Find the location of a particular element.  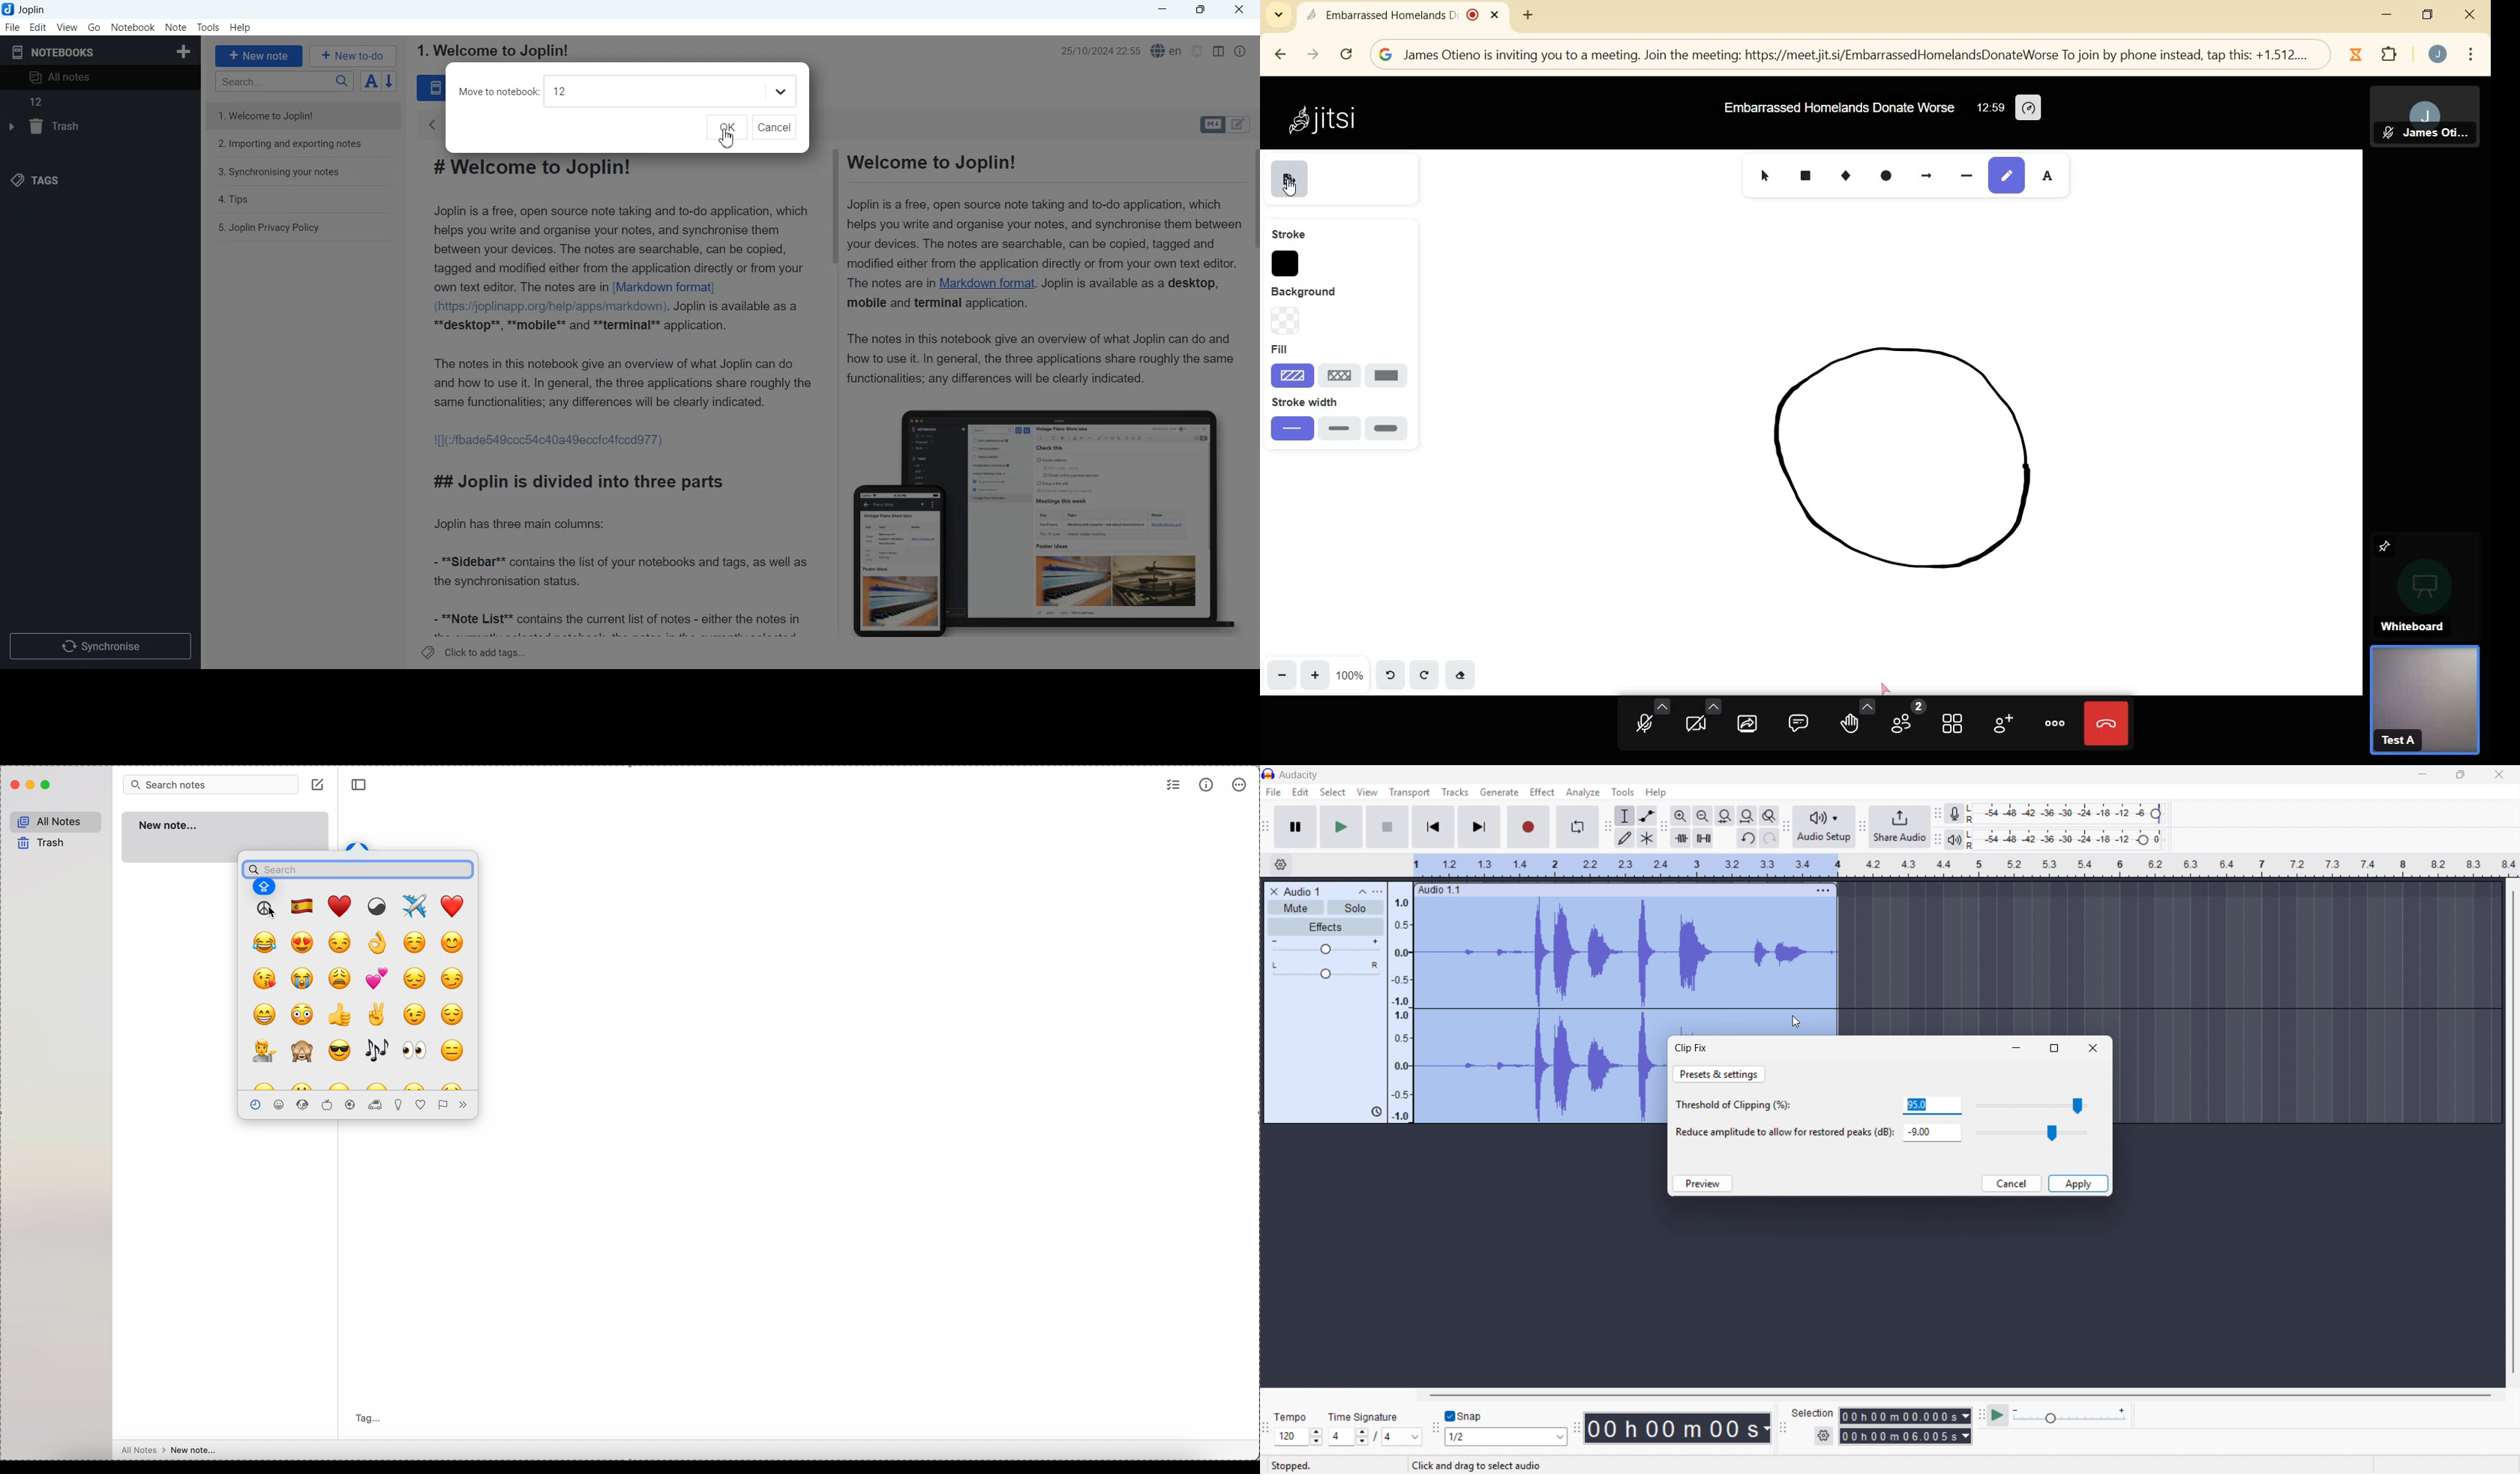

Synchronize is located at coordinates (100, 645).